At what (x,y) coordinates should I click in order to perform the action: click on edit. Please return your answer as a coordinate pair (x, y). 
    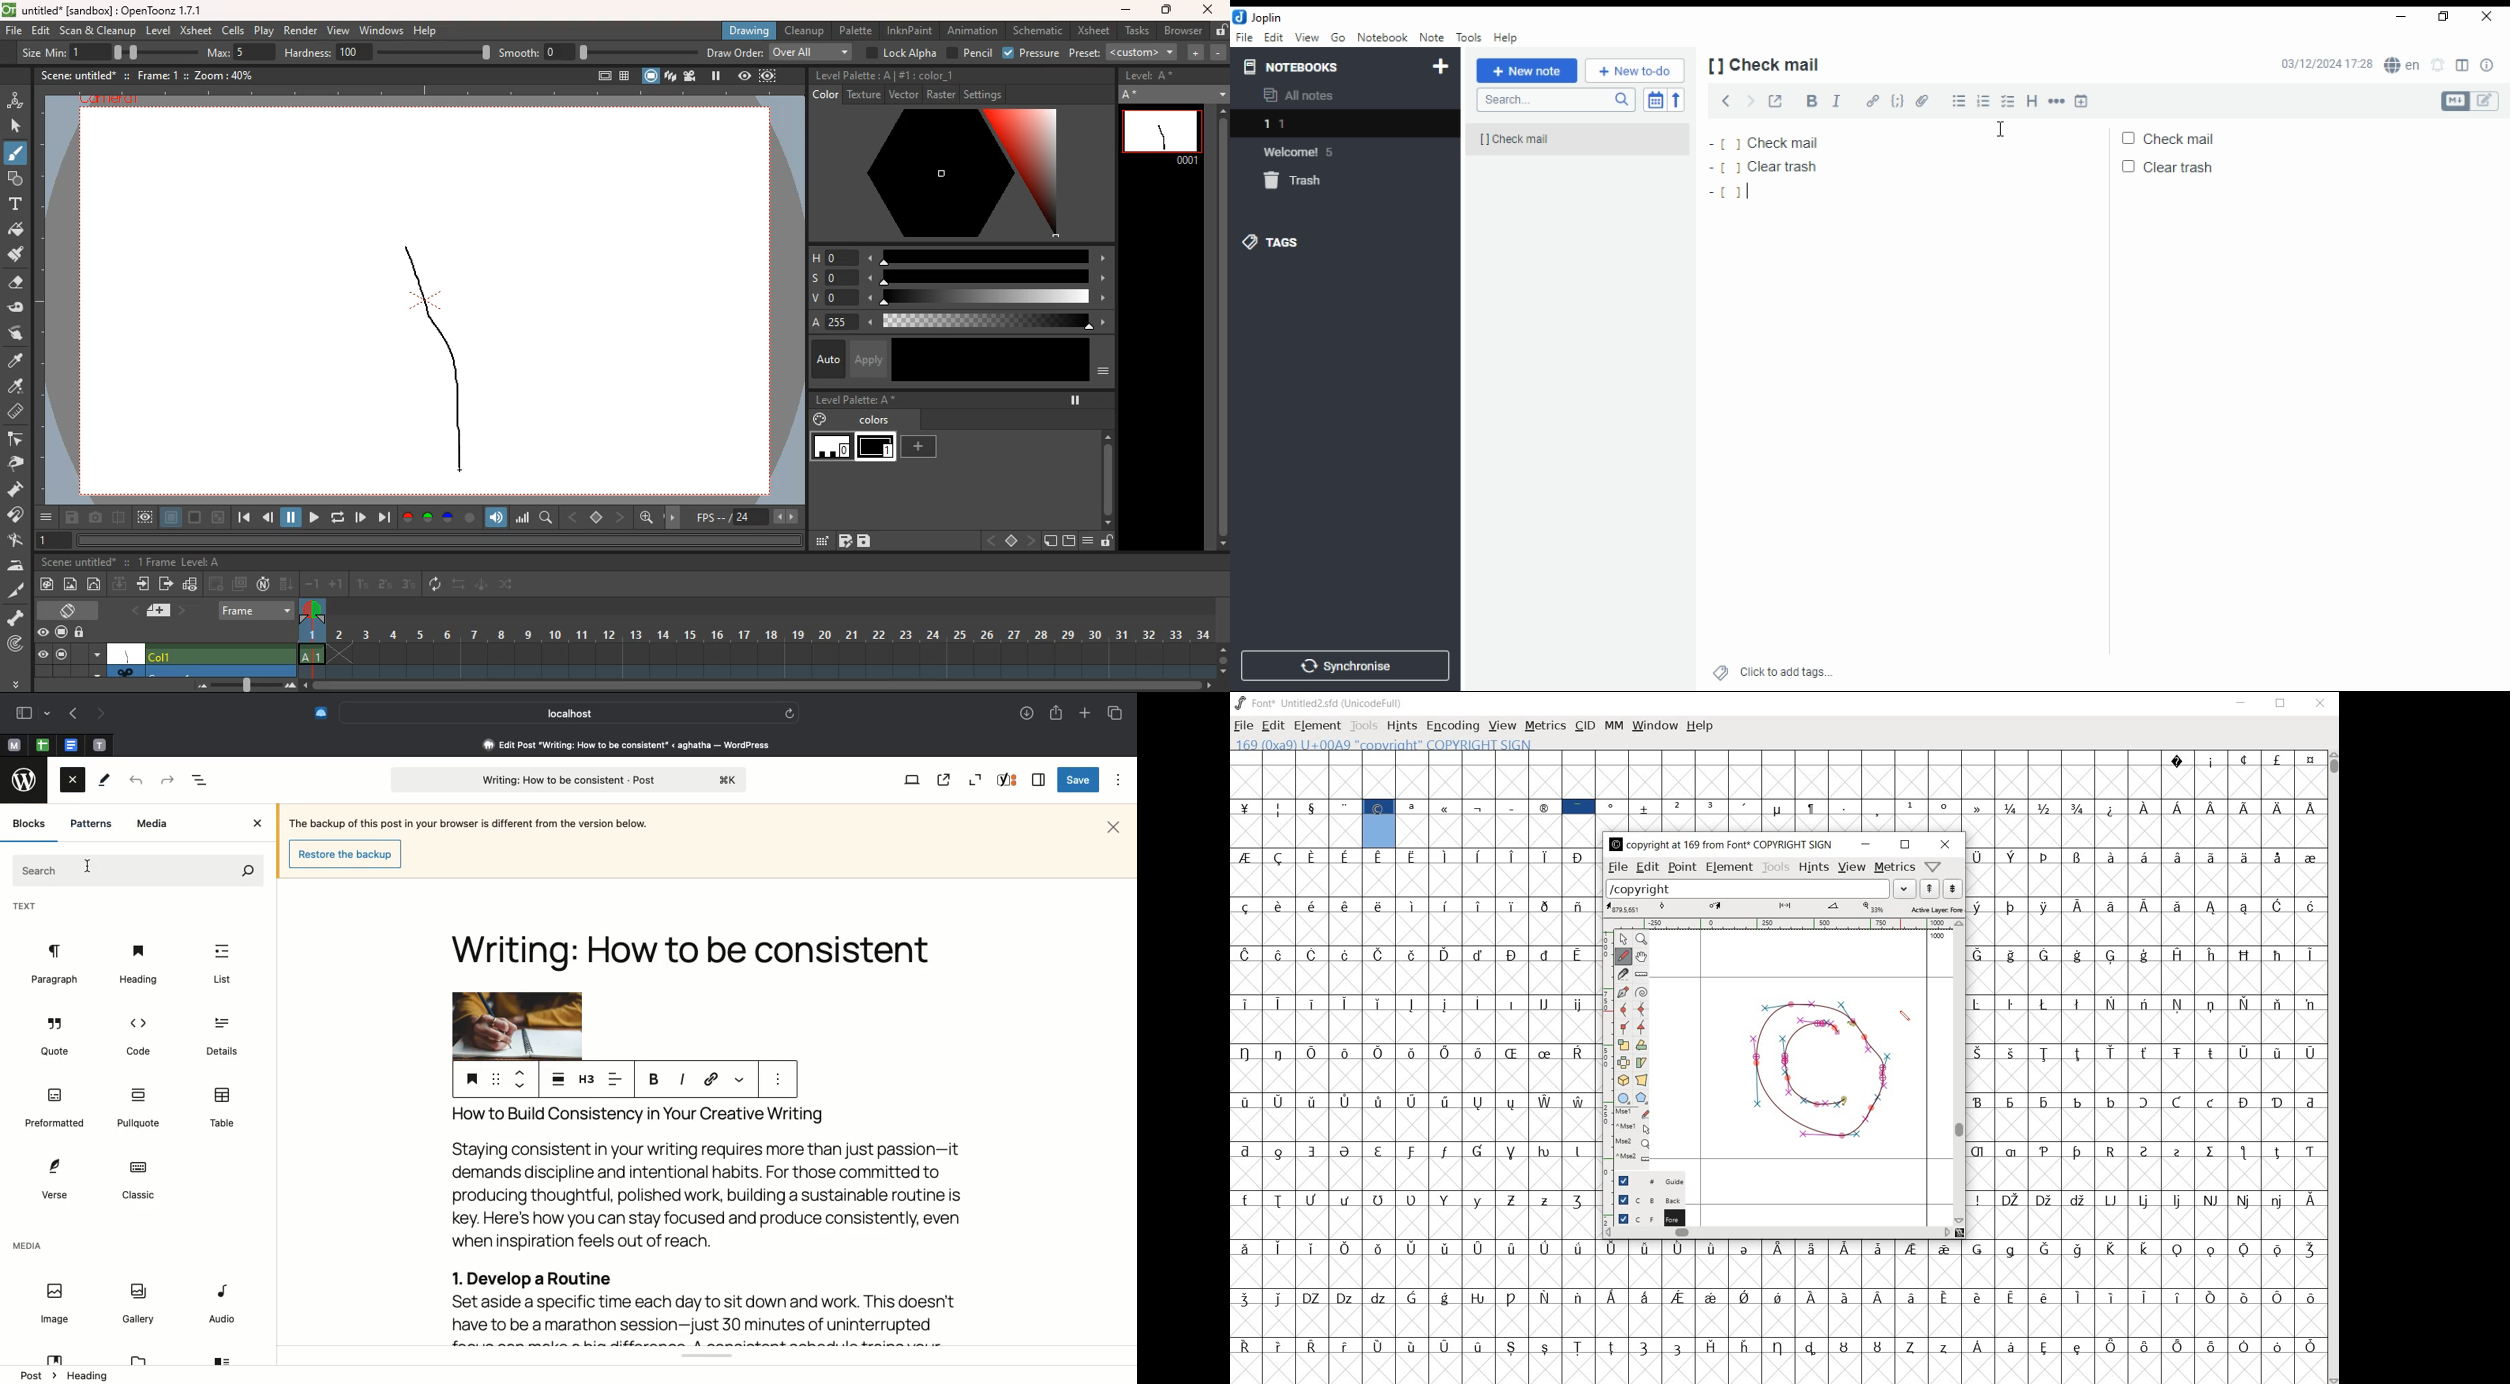
    Looking at the image, I should click on (1271, 724).